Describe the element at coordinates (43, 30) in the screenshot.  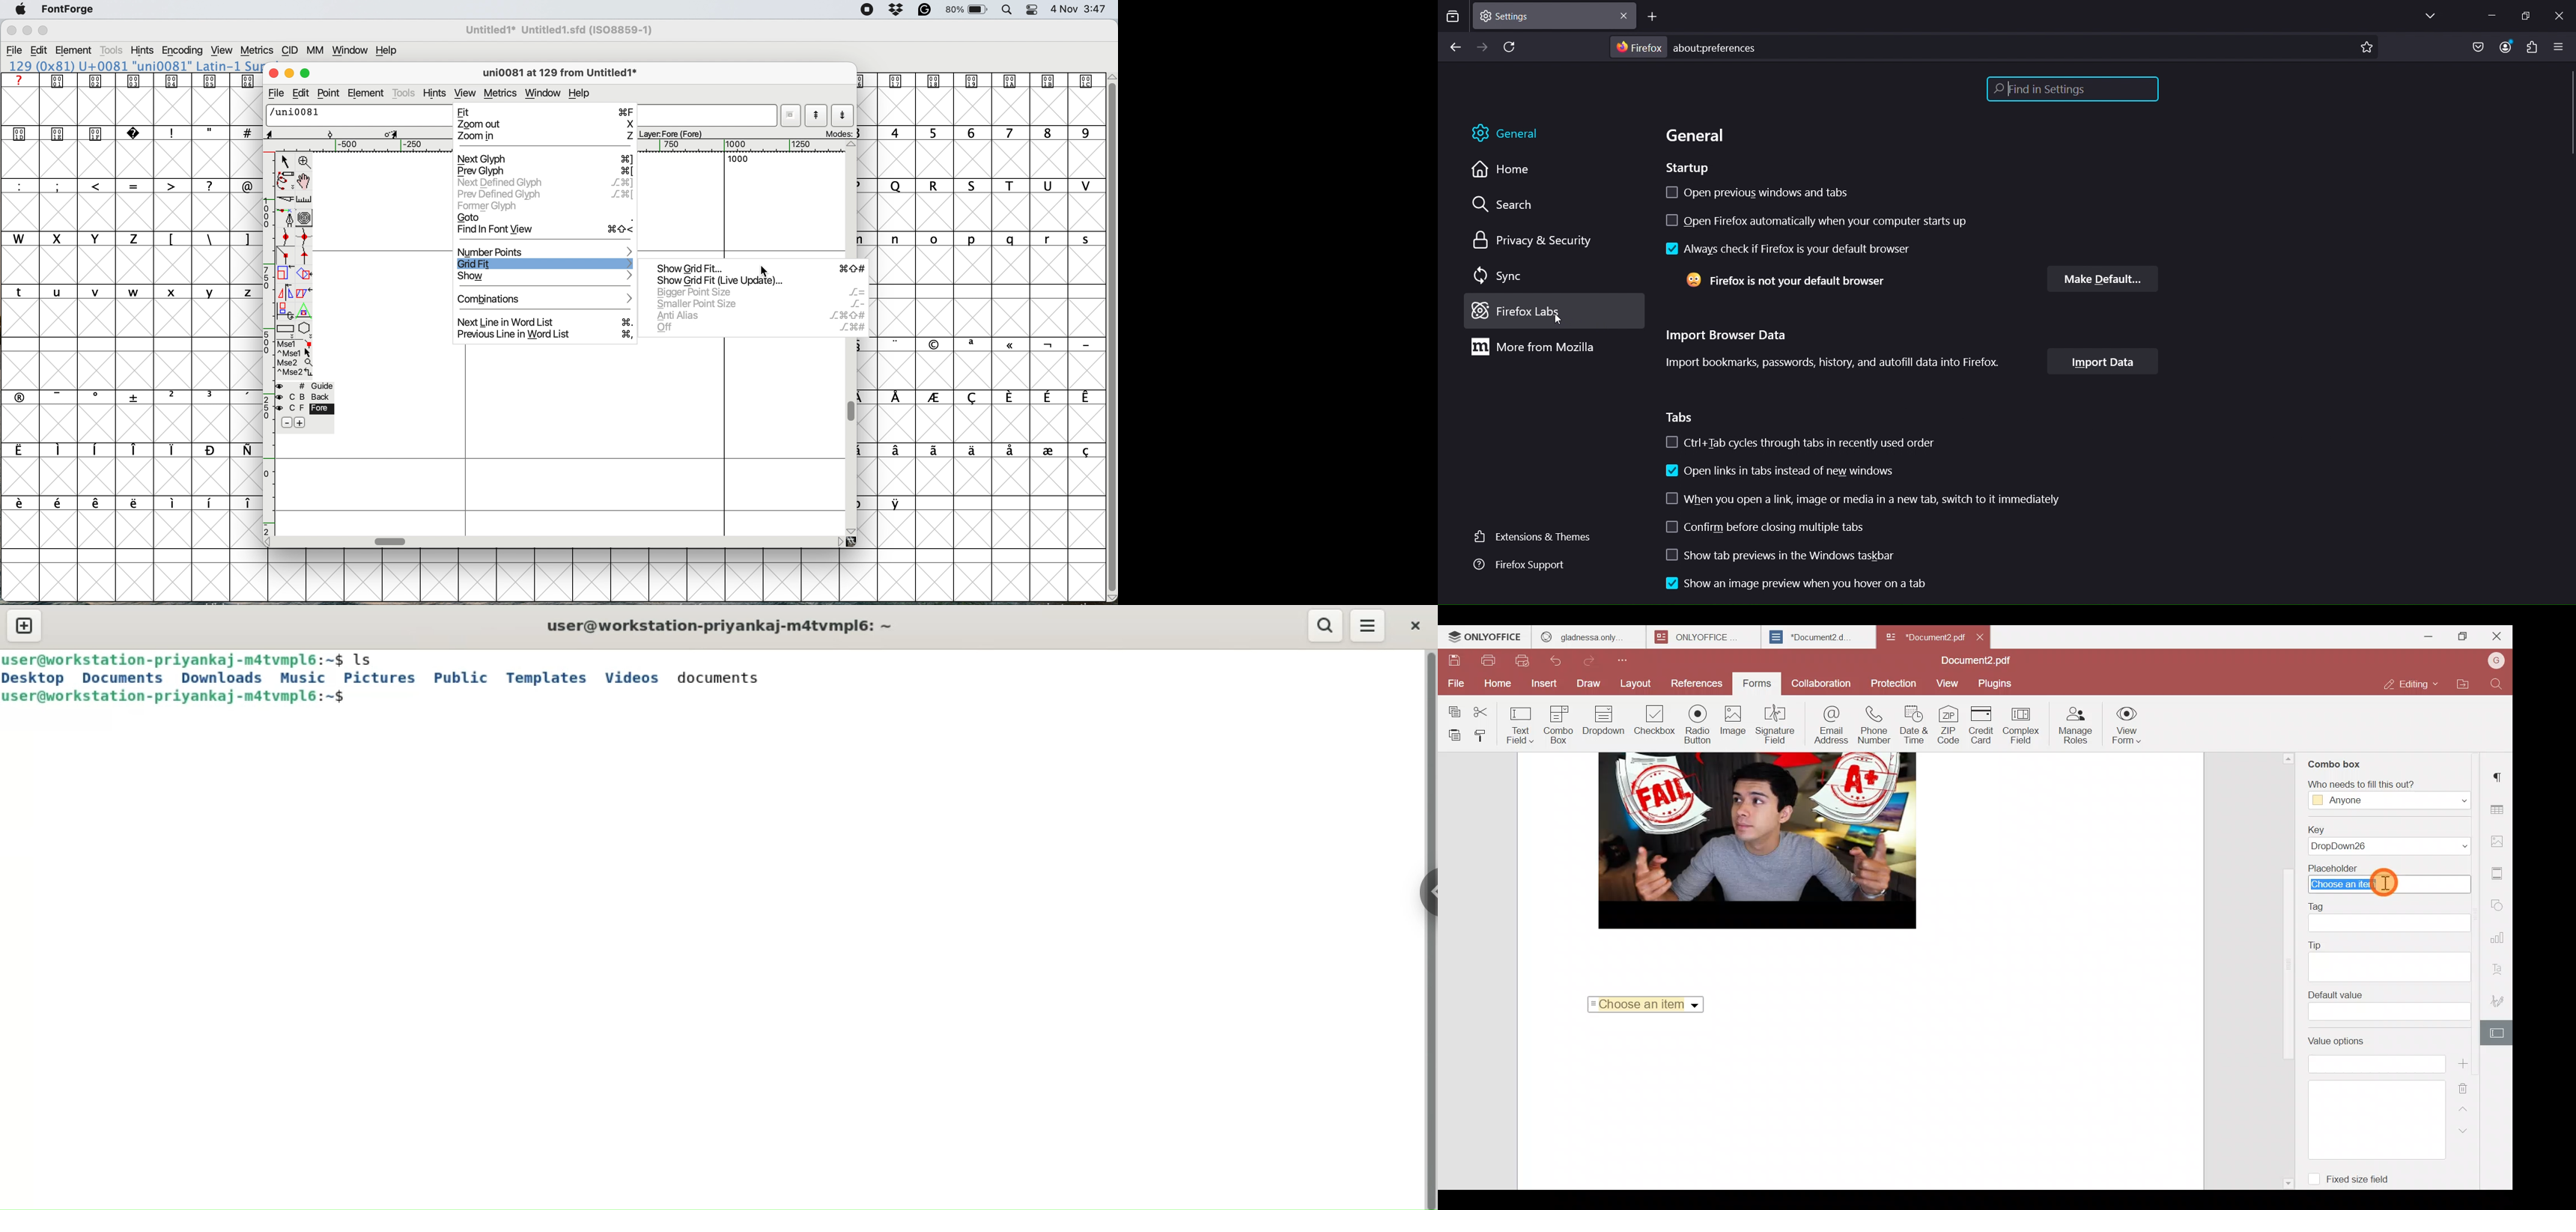
I see `Maximize` at that location.